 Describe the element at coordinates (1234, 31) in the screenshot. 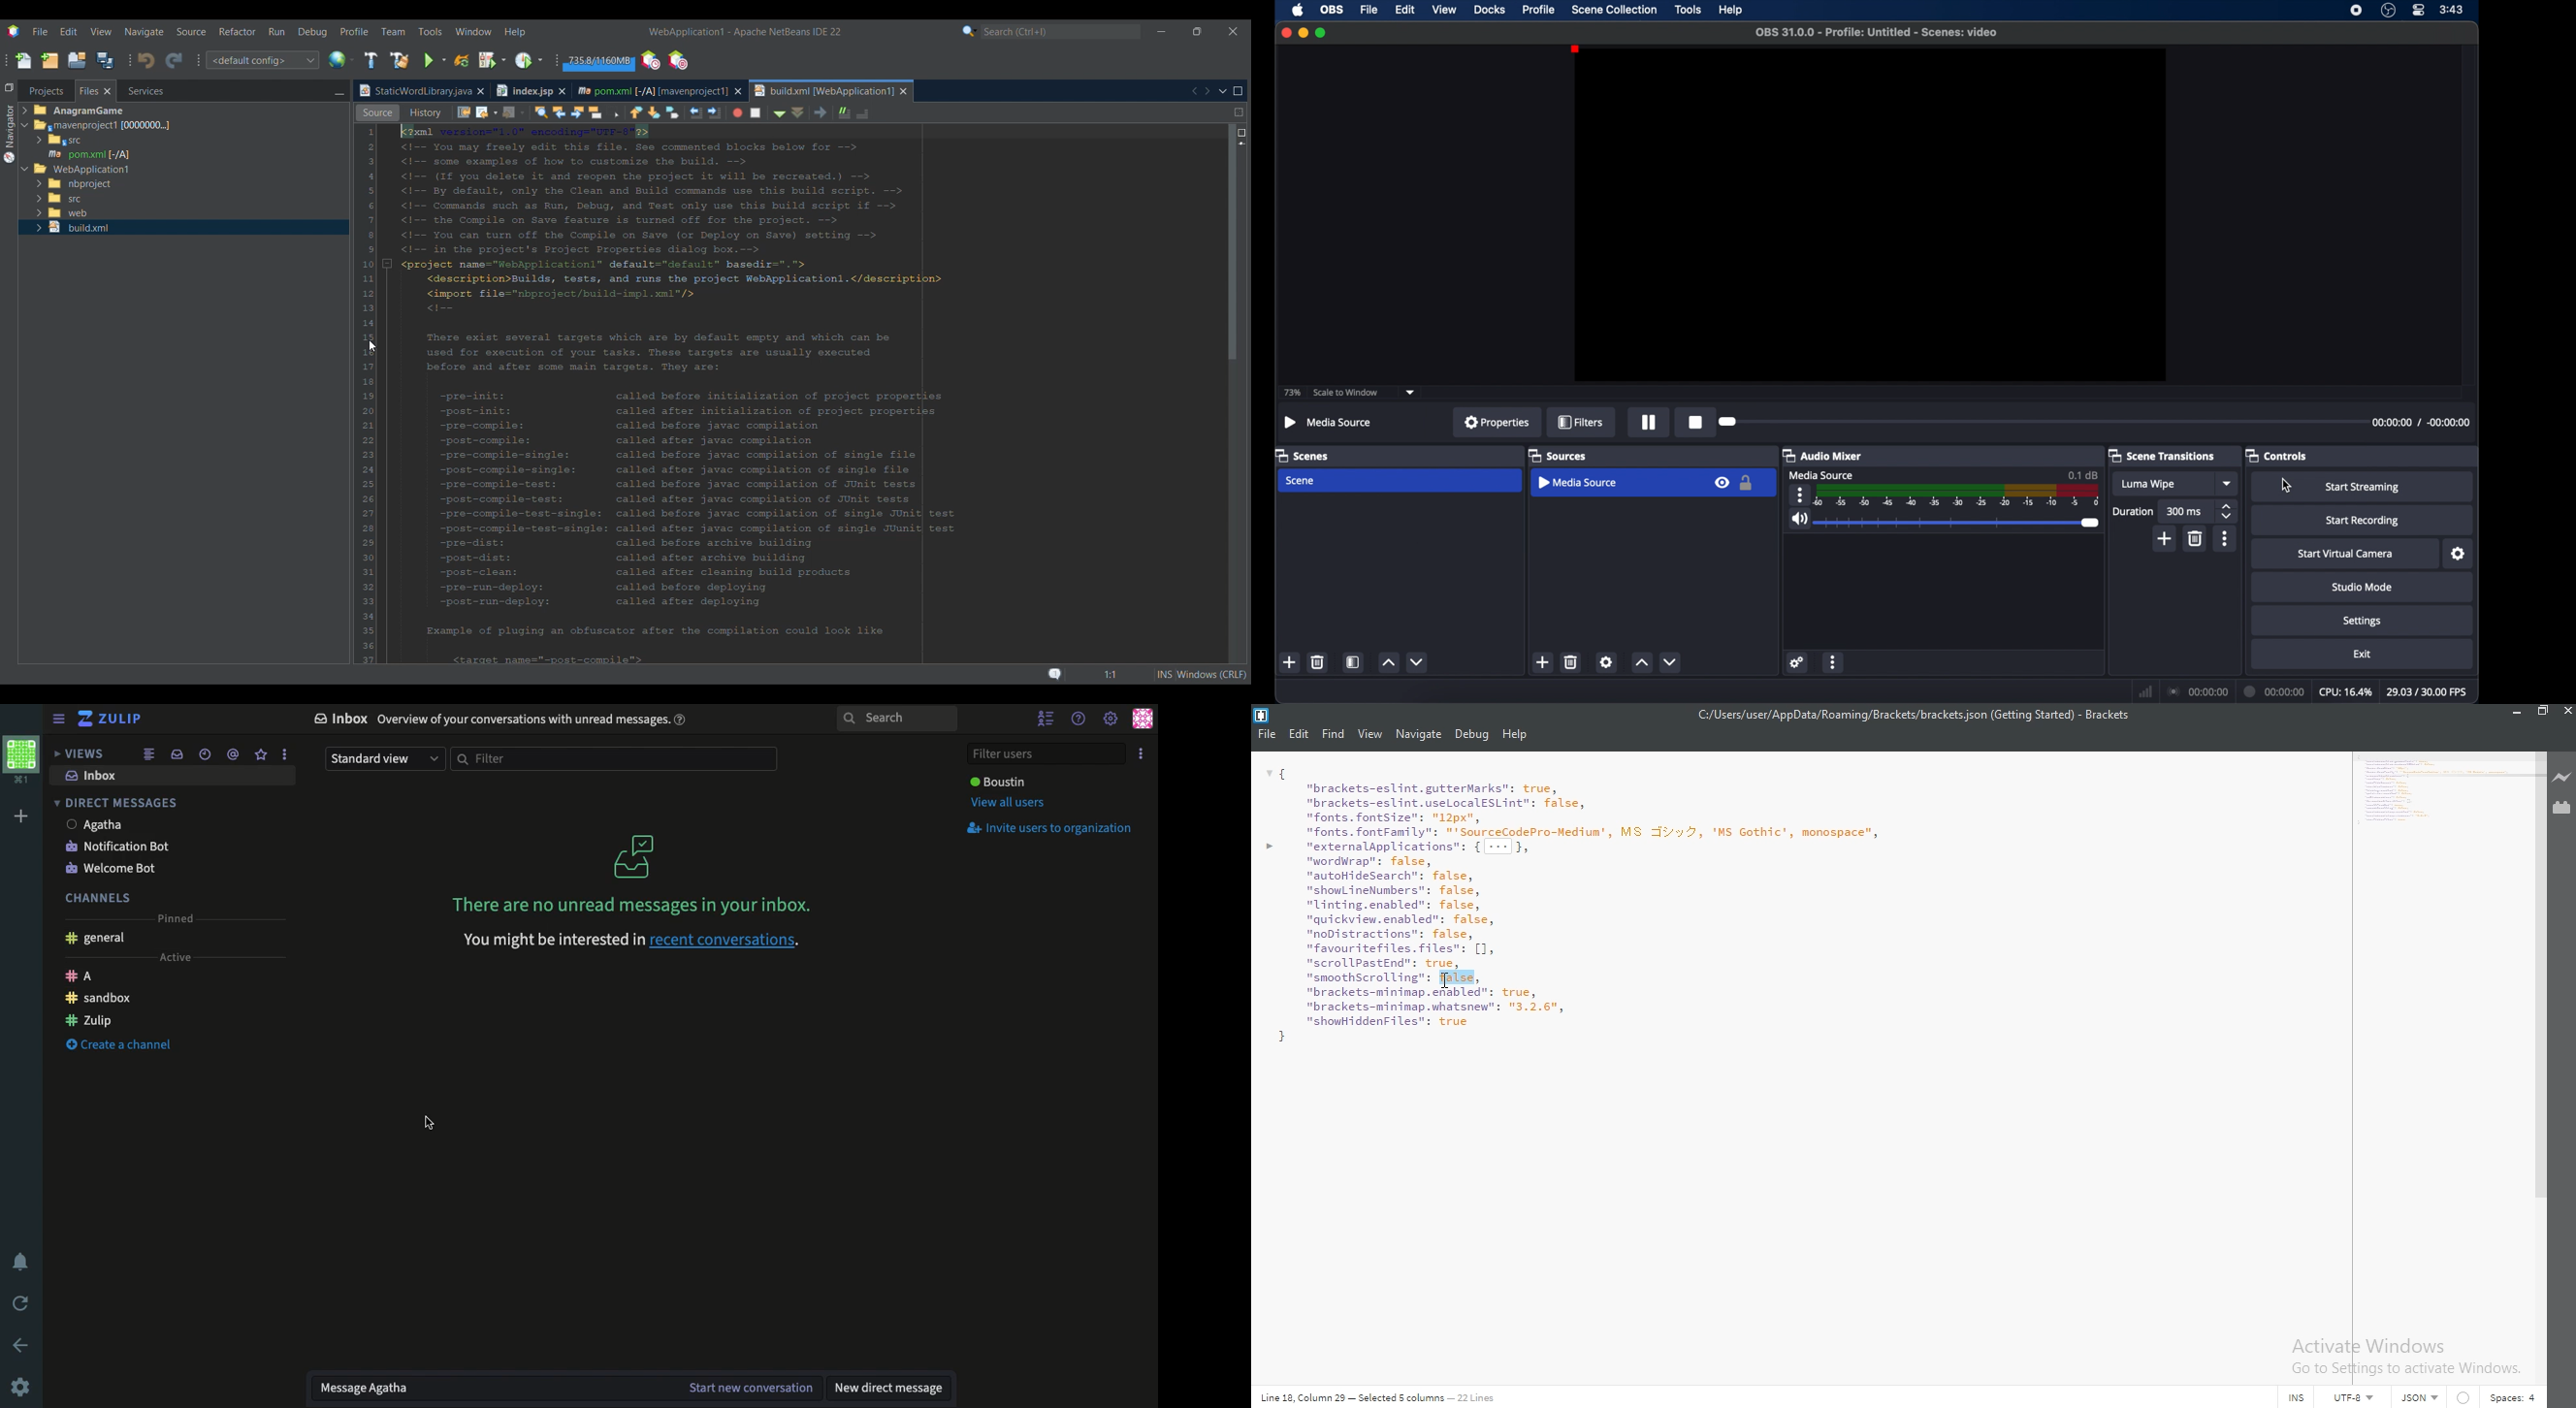

I see `Close interface` at that location.